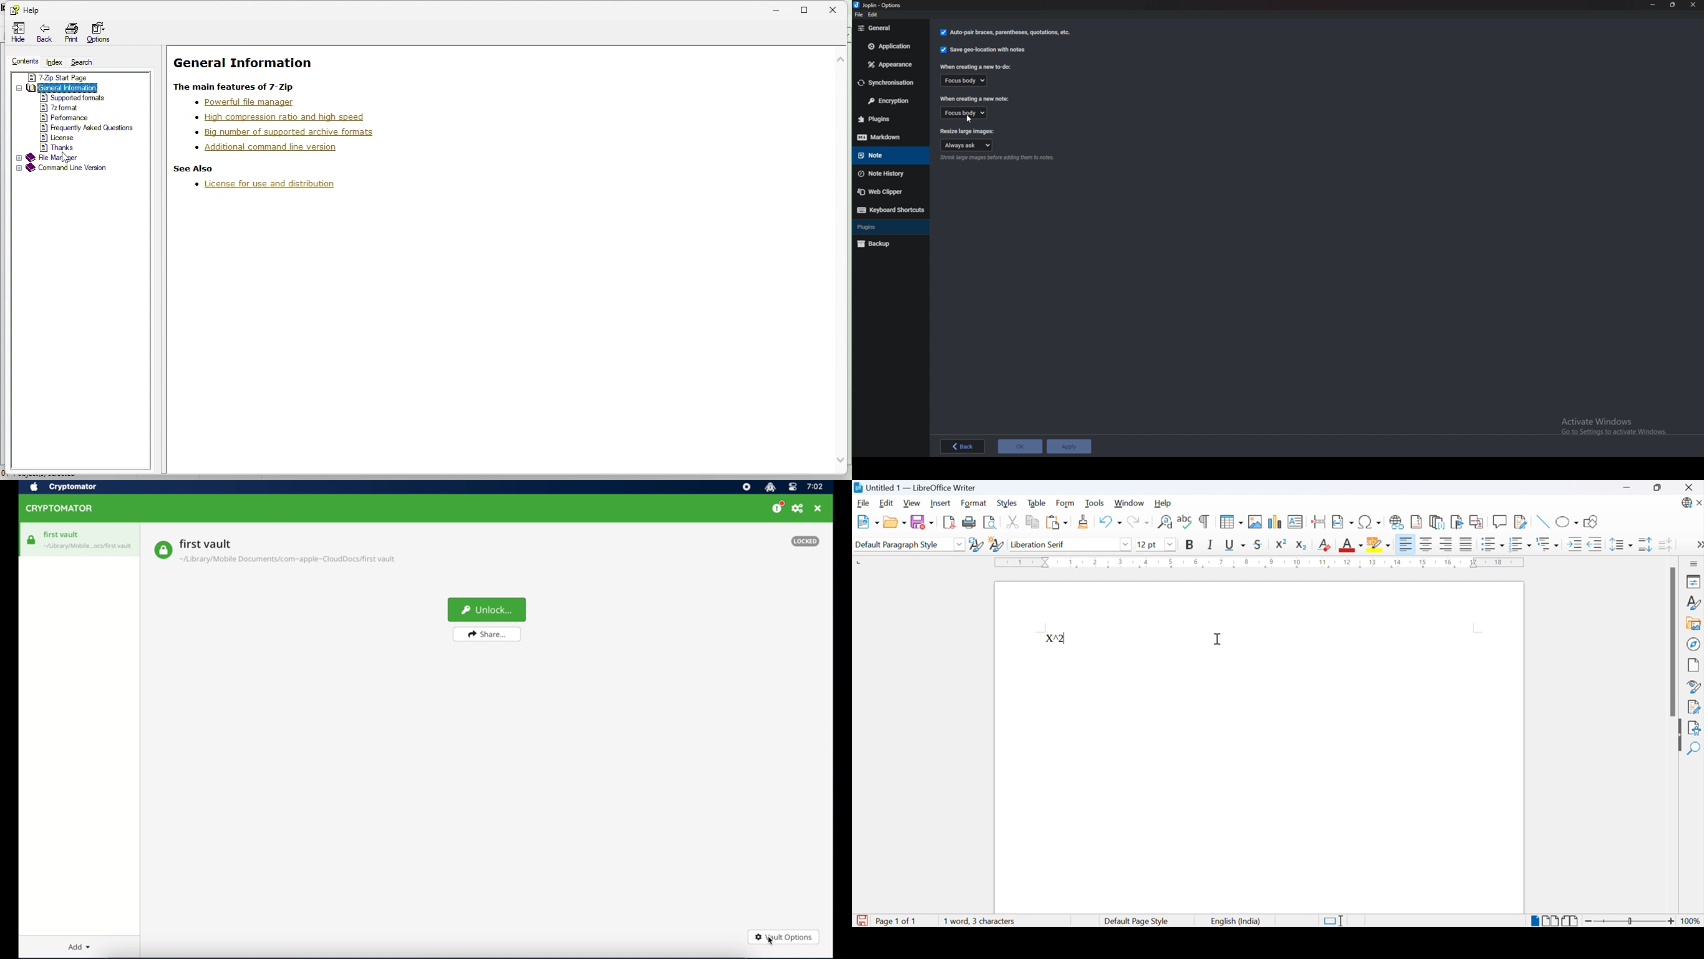 The width and height of the screenshot is (1708, 980). Describe the element at coordinates (916, 487) in the screenshot. I see `Untitled 1 - LibreOffice Writer` at that location.